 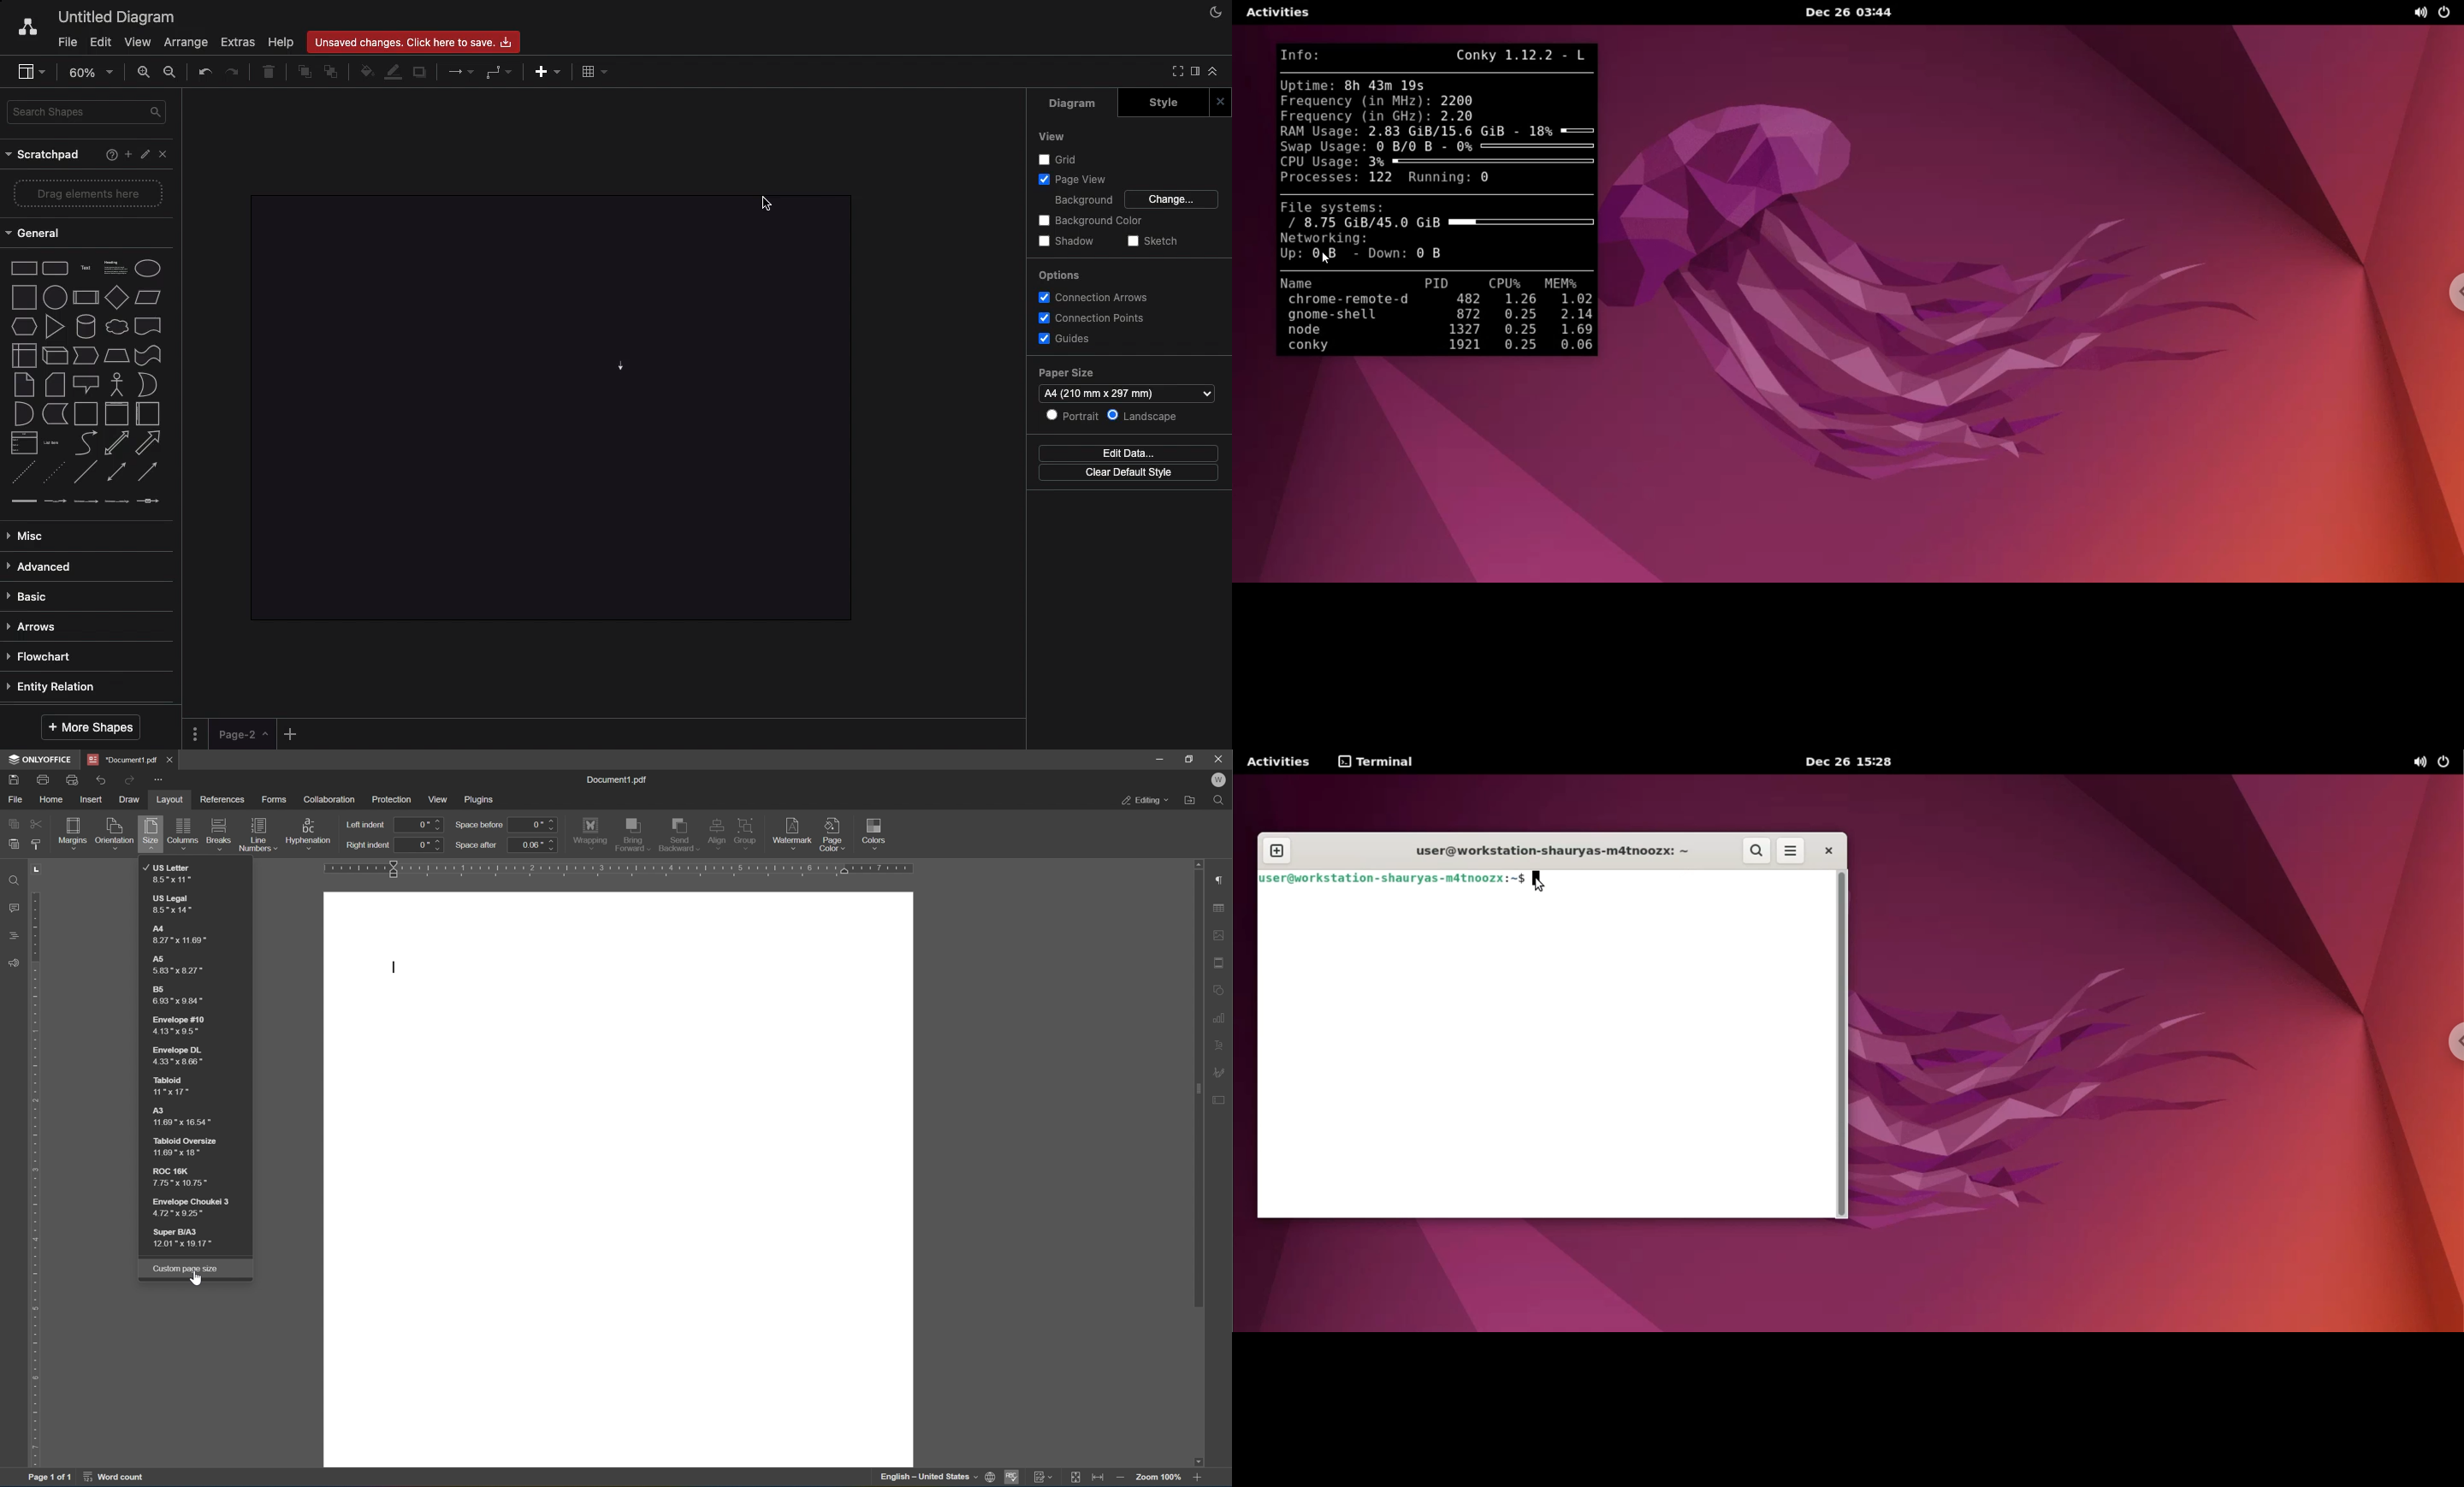 I want to click on typing cursor, so click(x=395, y=968).